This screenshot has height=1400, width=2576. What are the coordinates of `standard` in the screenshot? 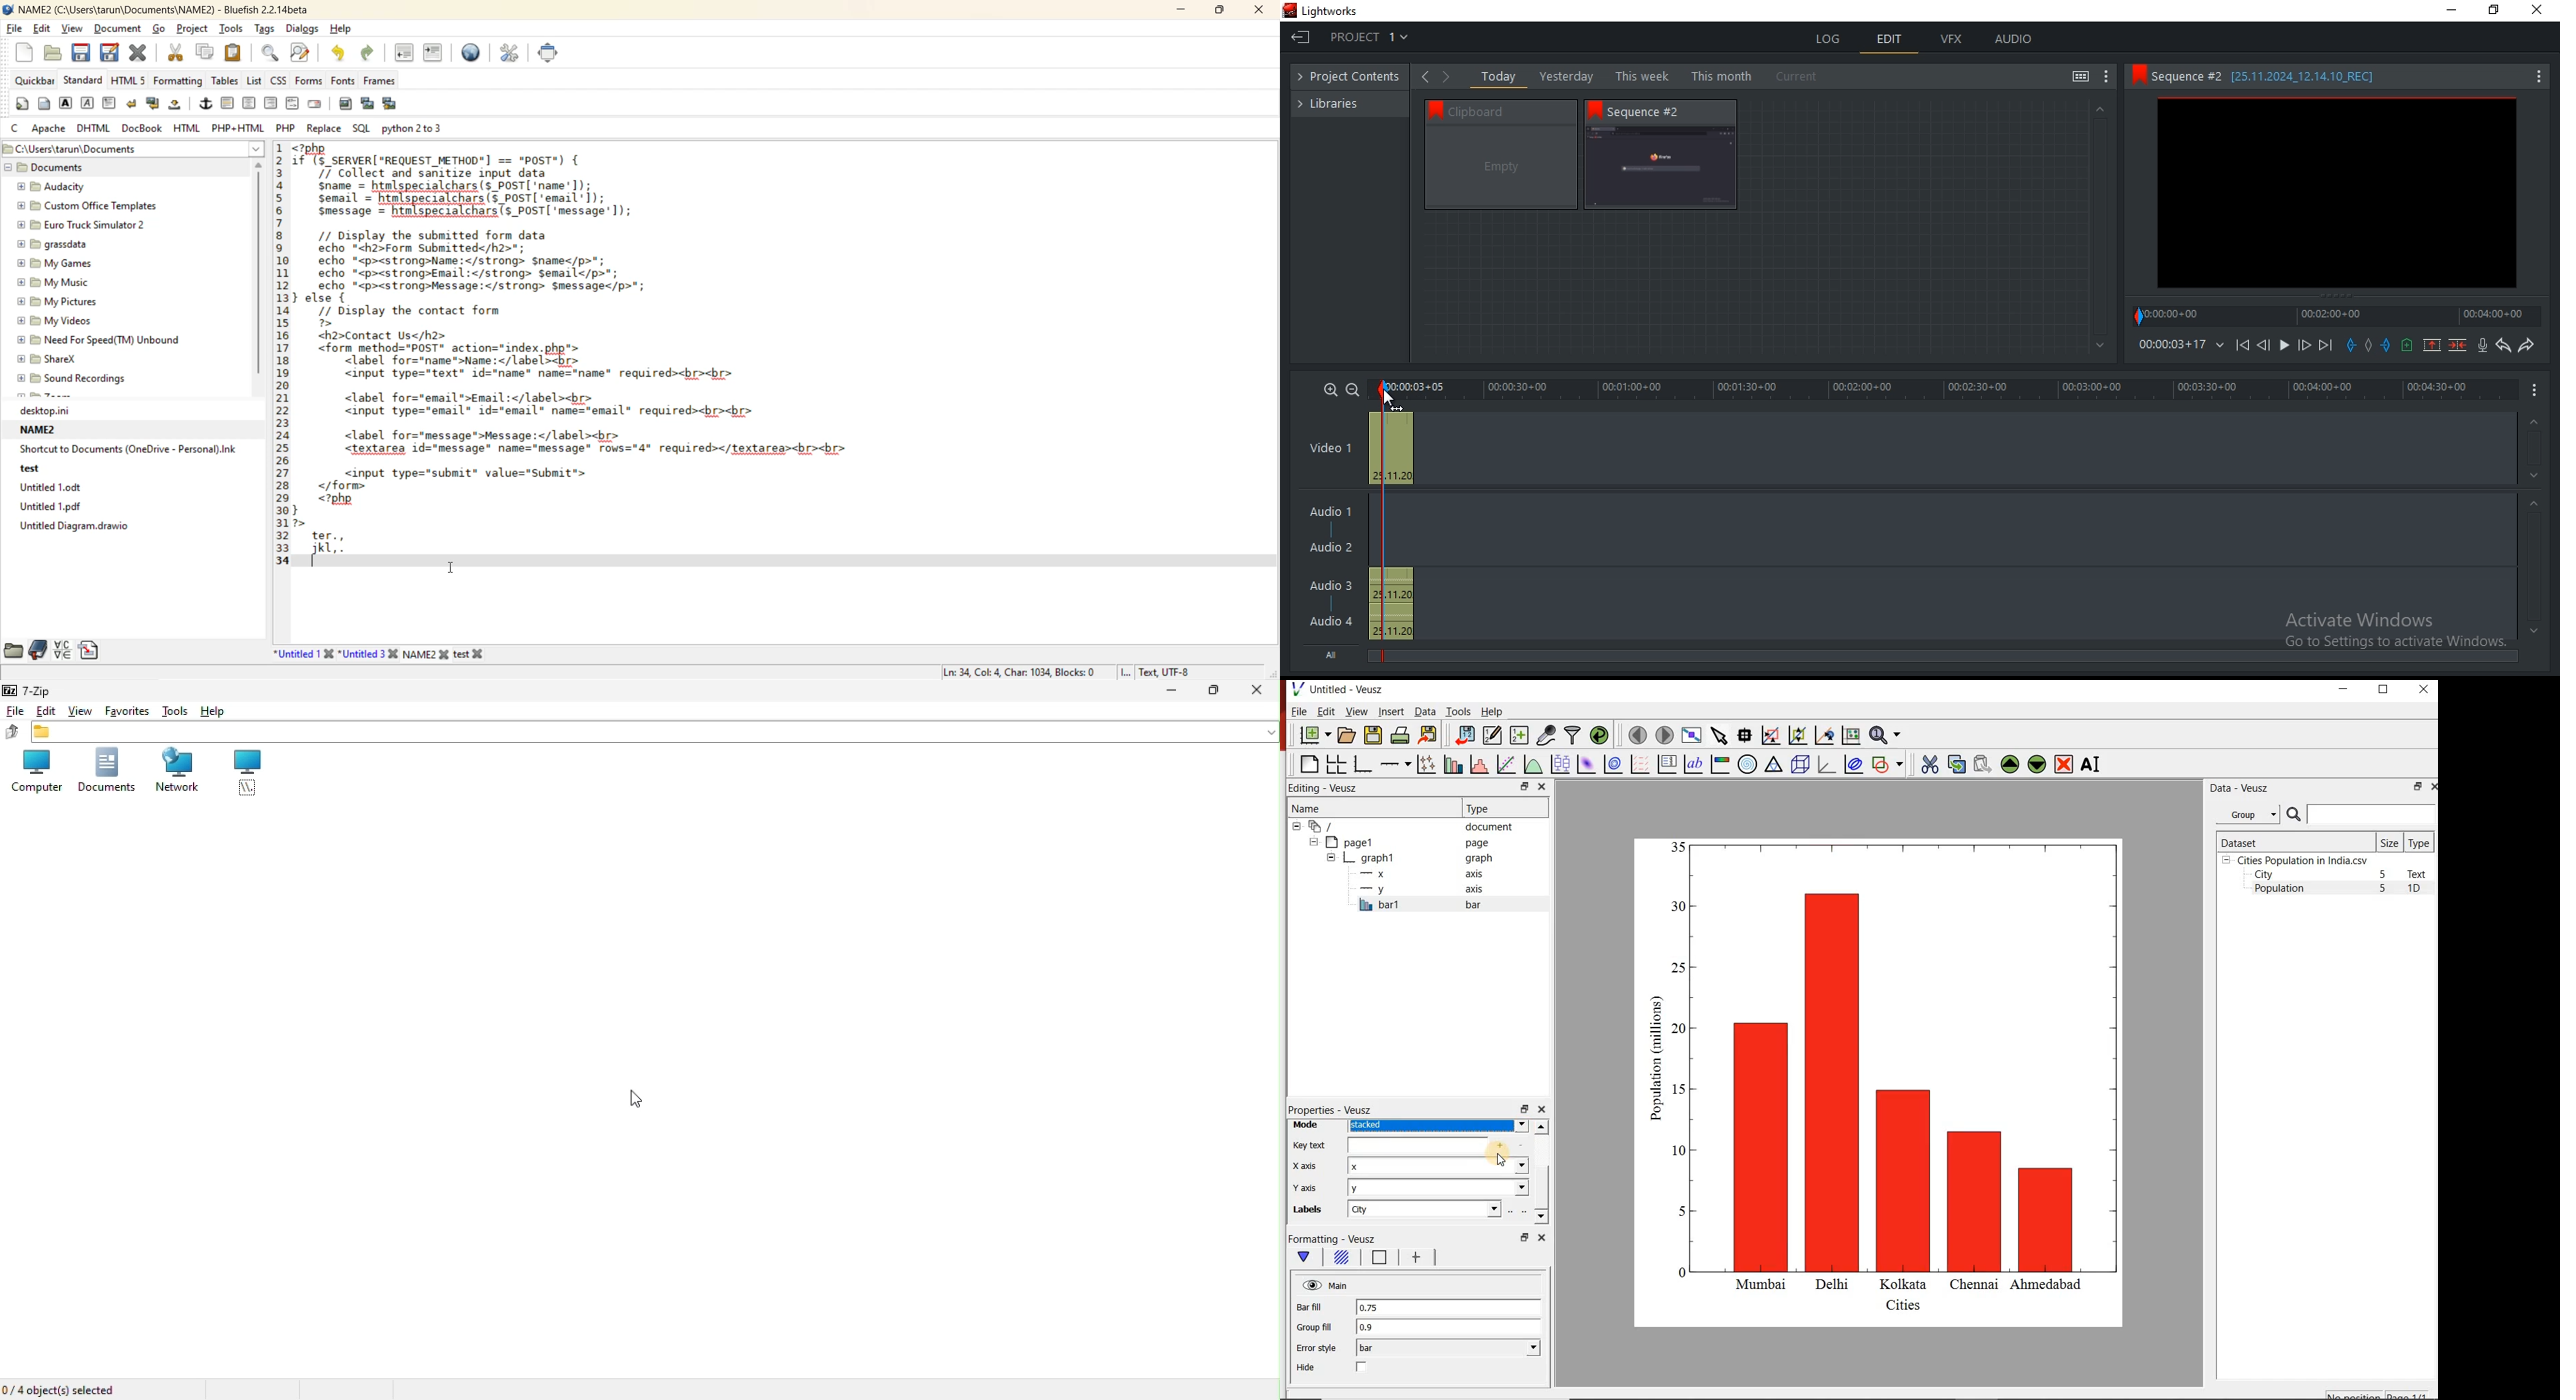 It's located at (84, 80).